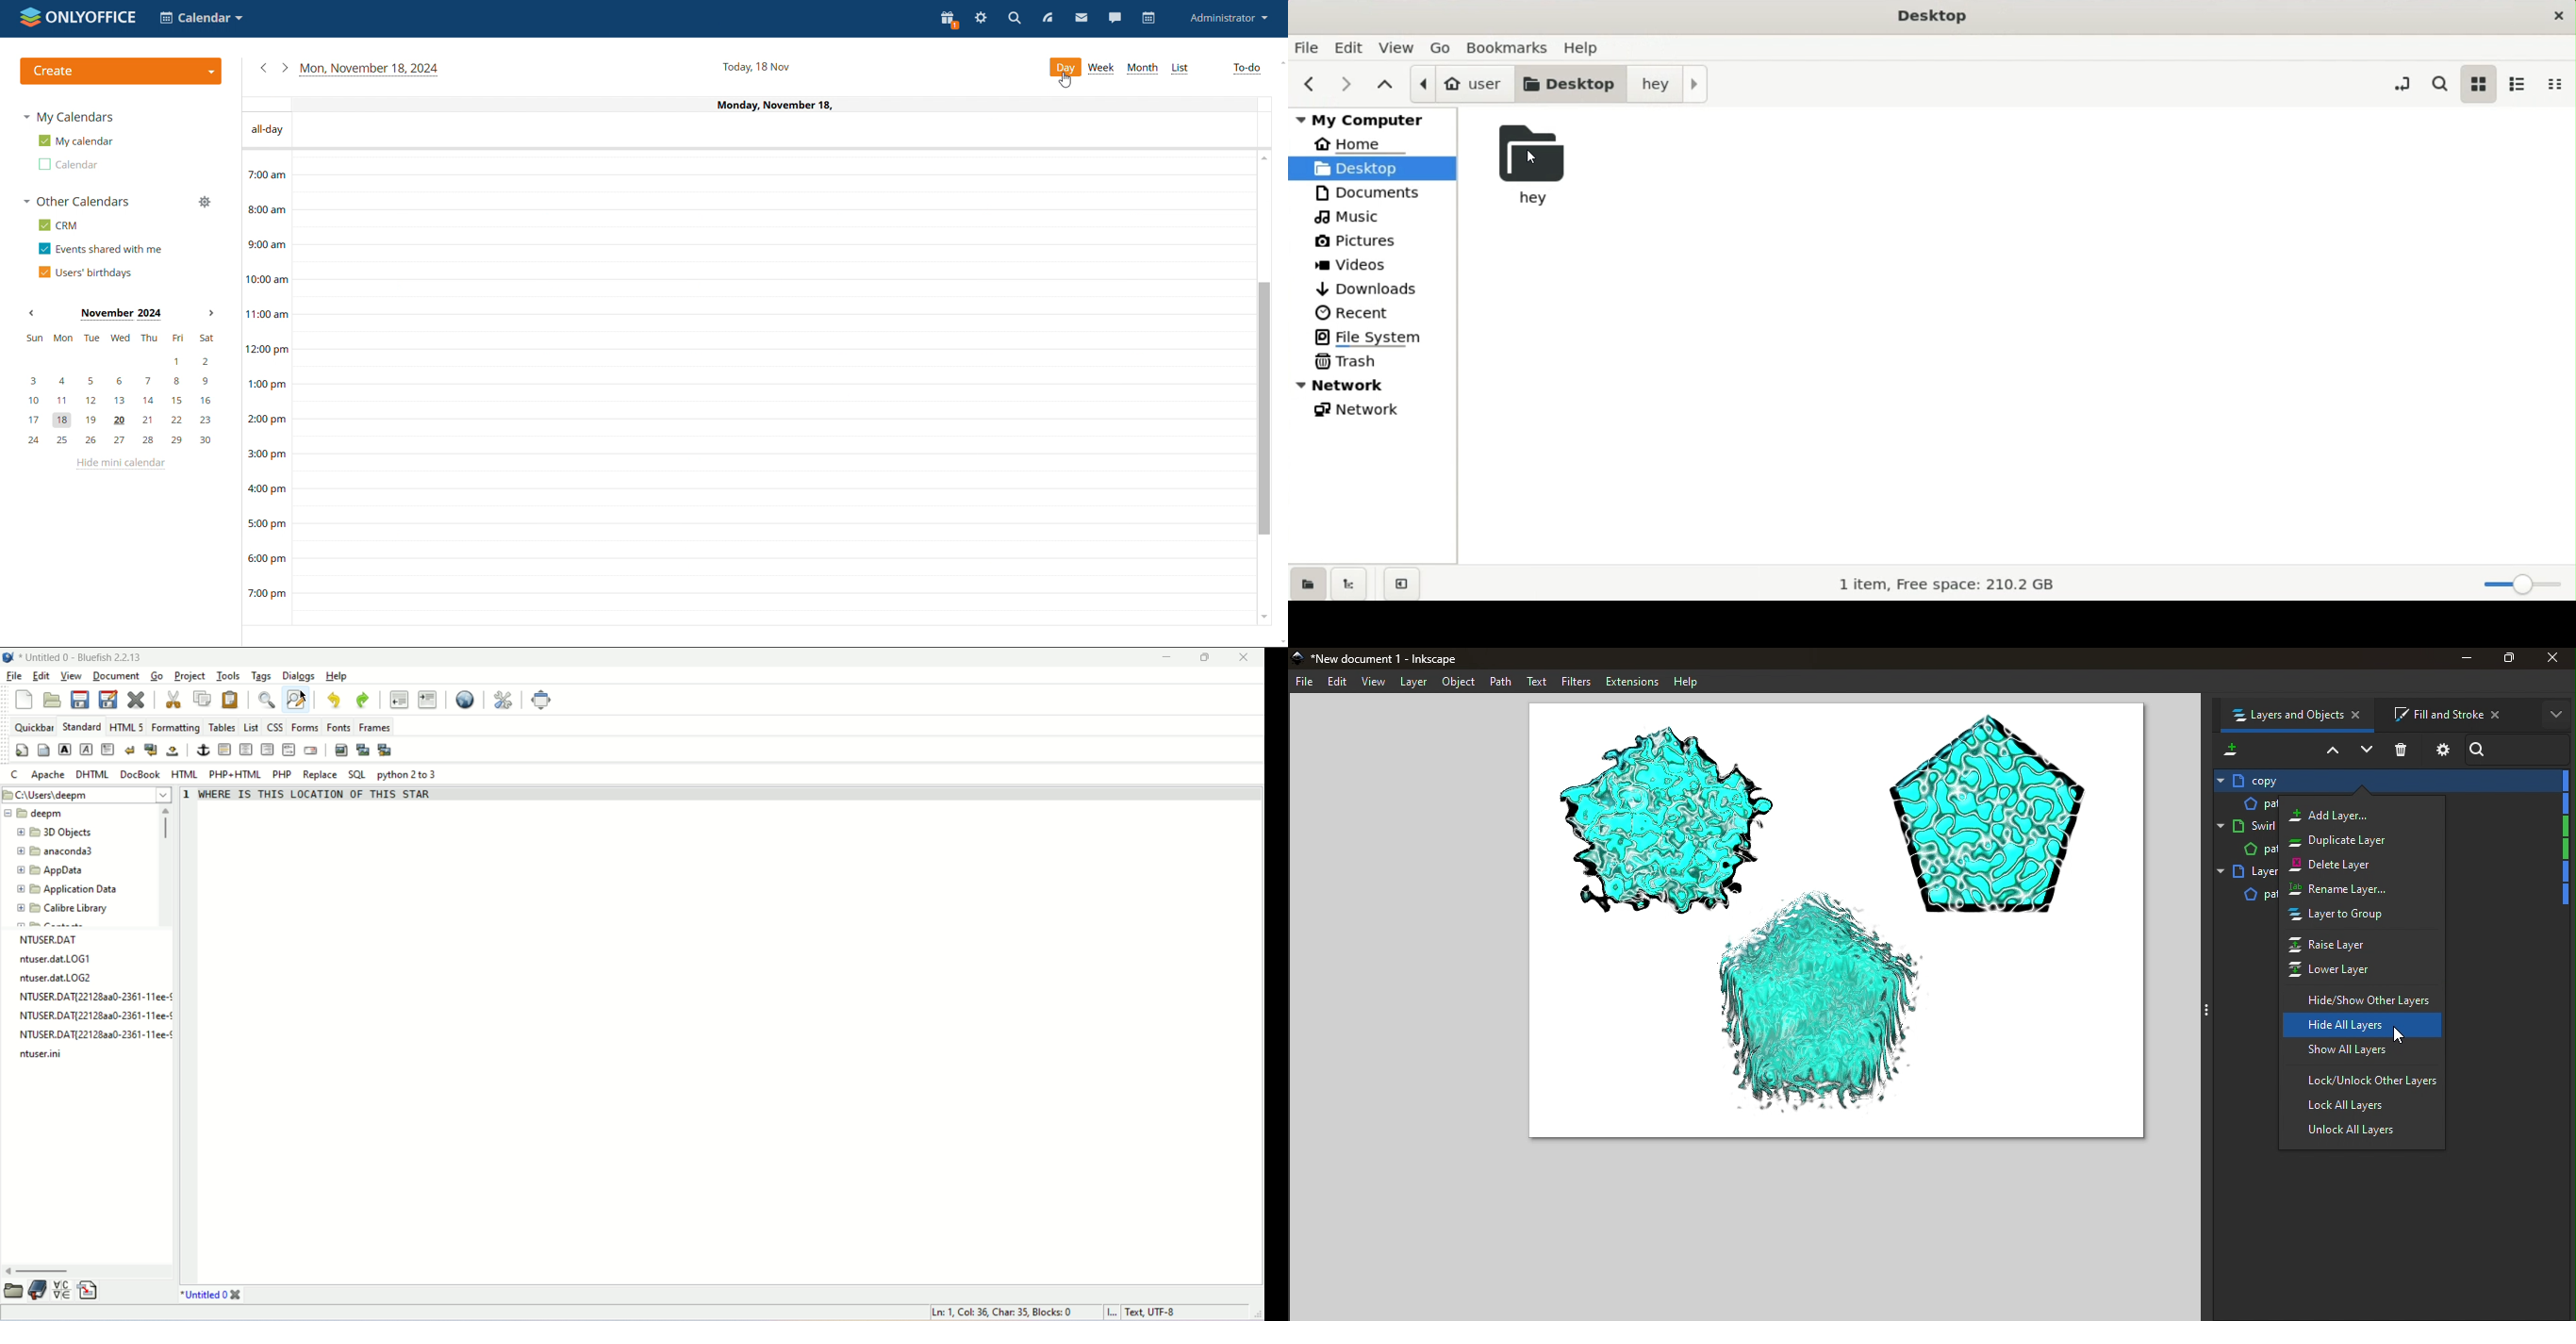  Describe the element at coordinates (88, 1272) in the screenshot. I see `scroll bar` at that location.